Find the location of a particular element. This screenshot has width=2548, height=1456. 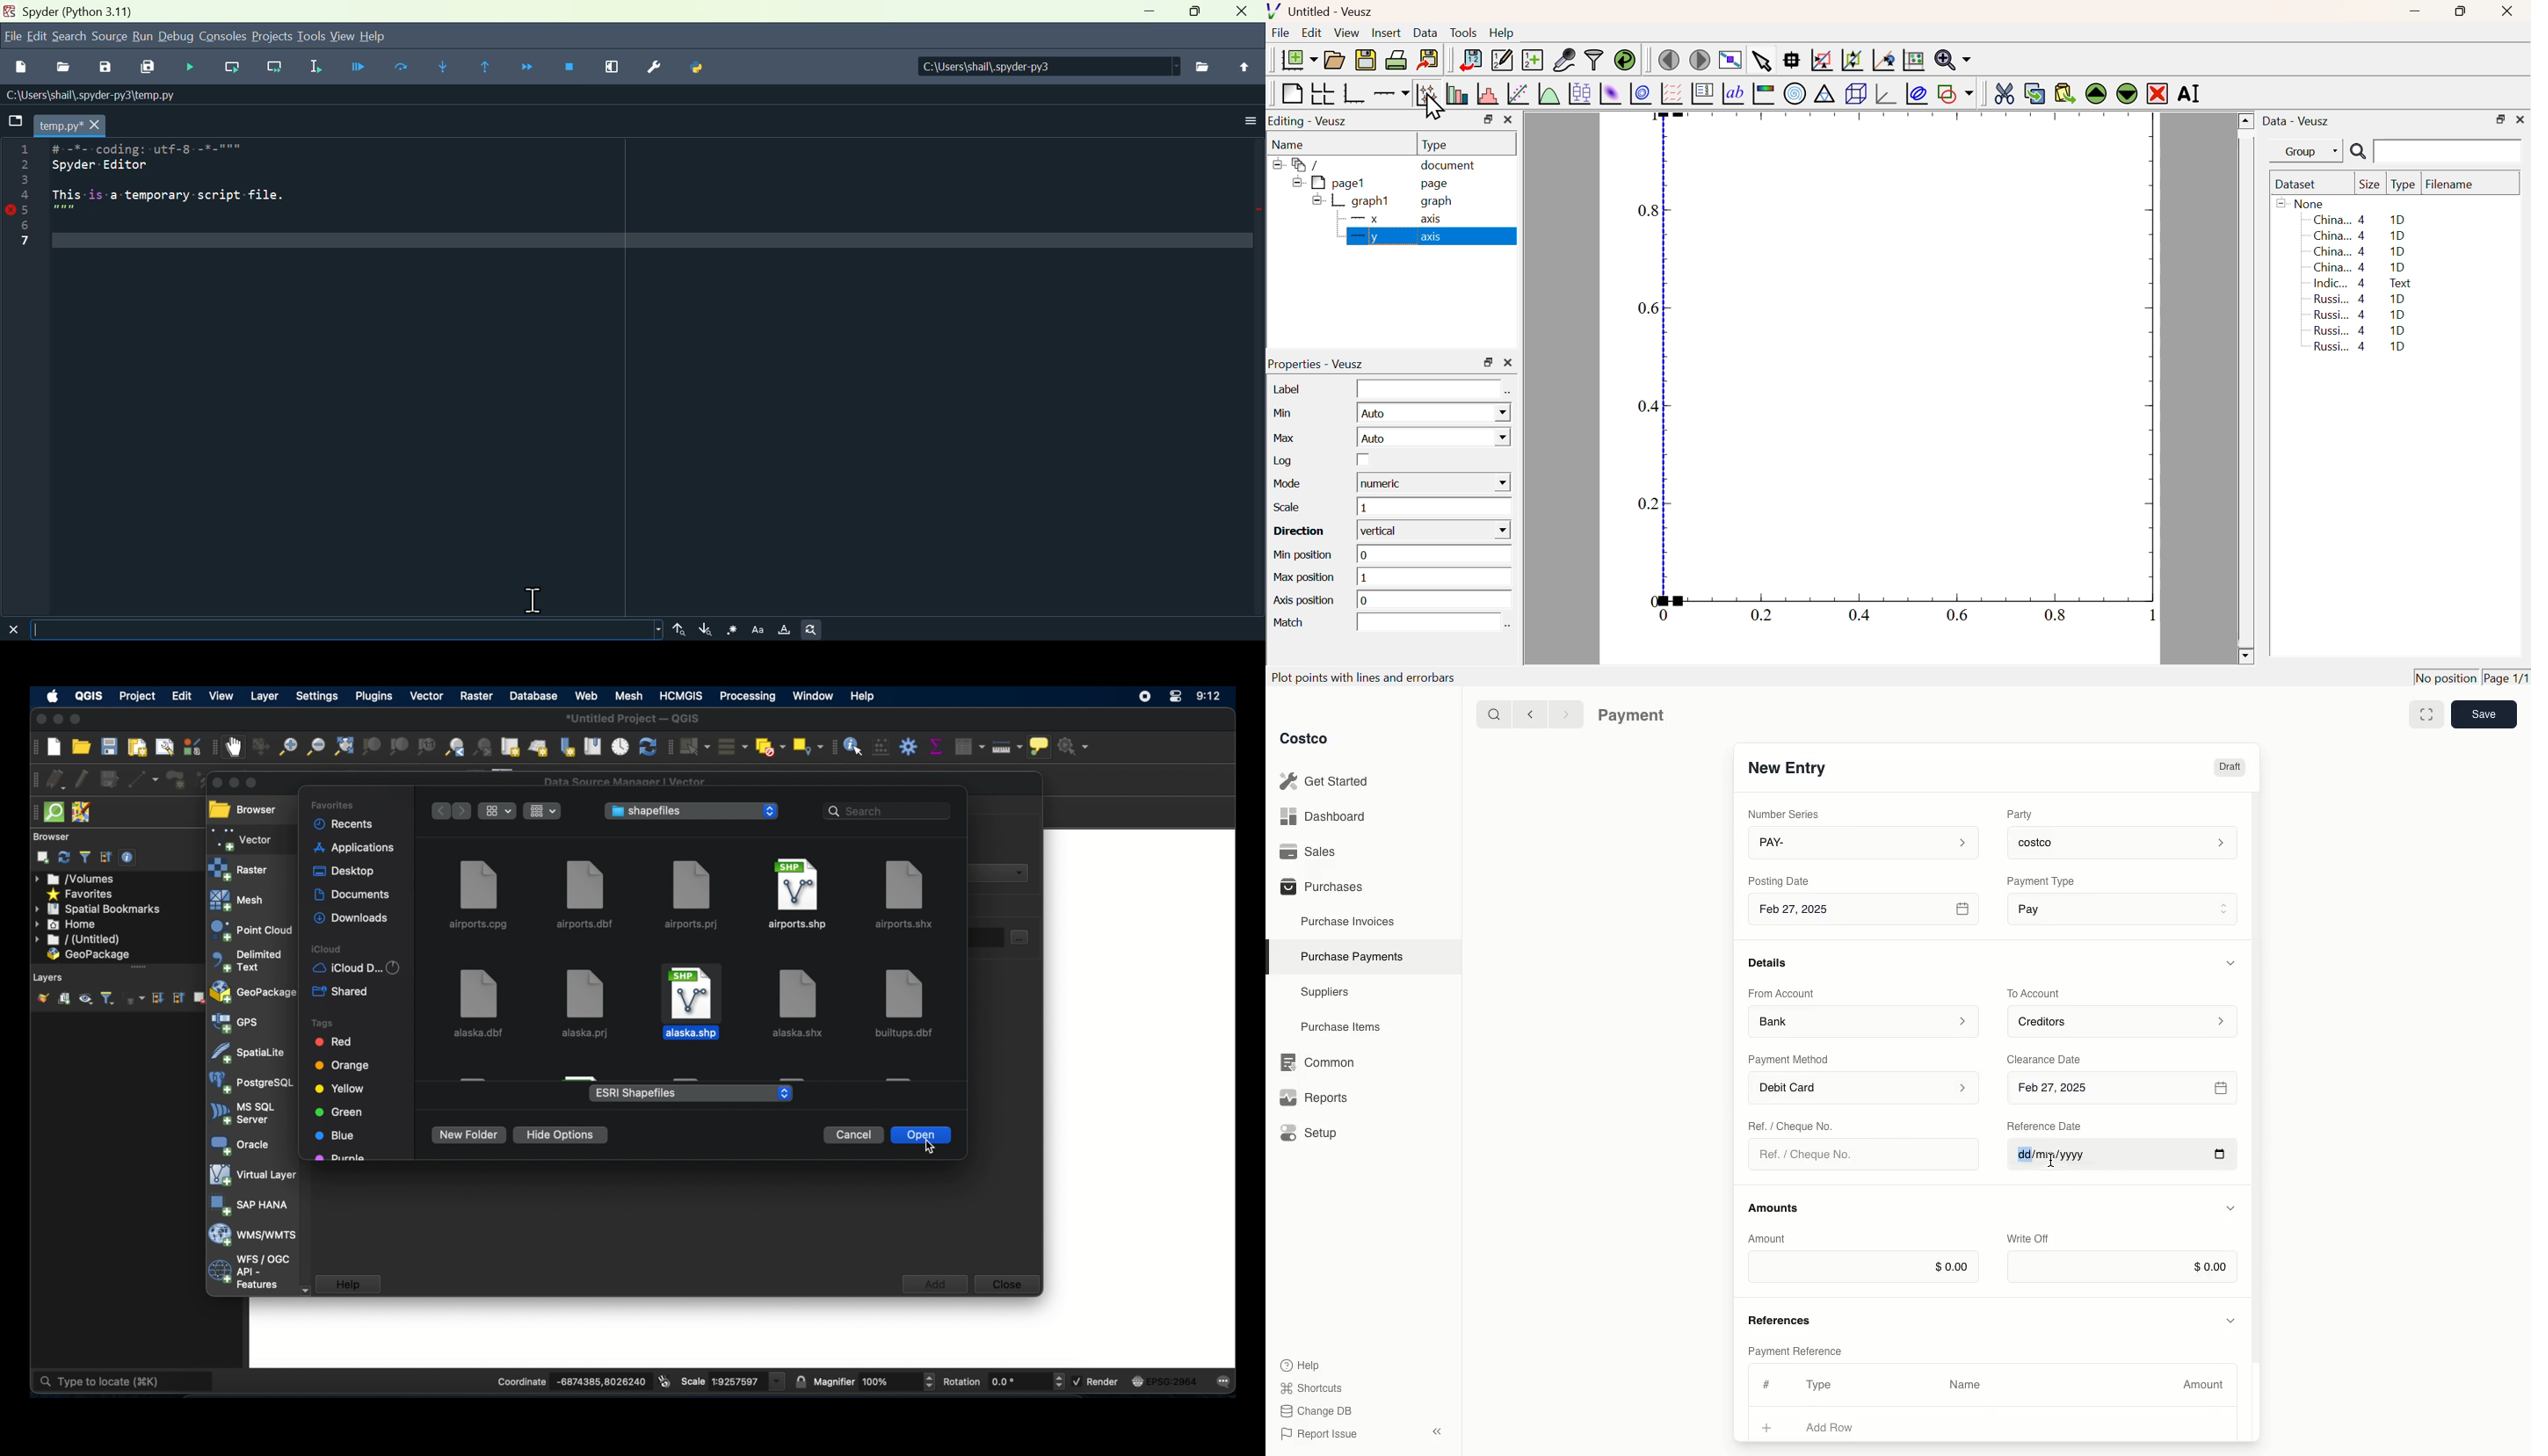

close is located at coordinates (1245, 11).